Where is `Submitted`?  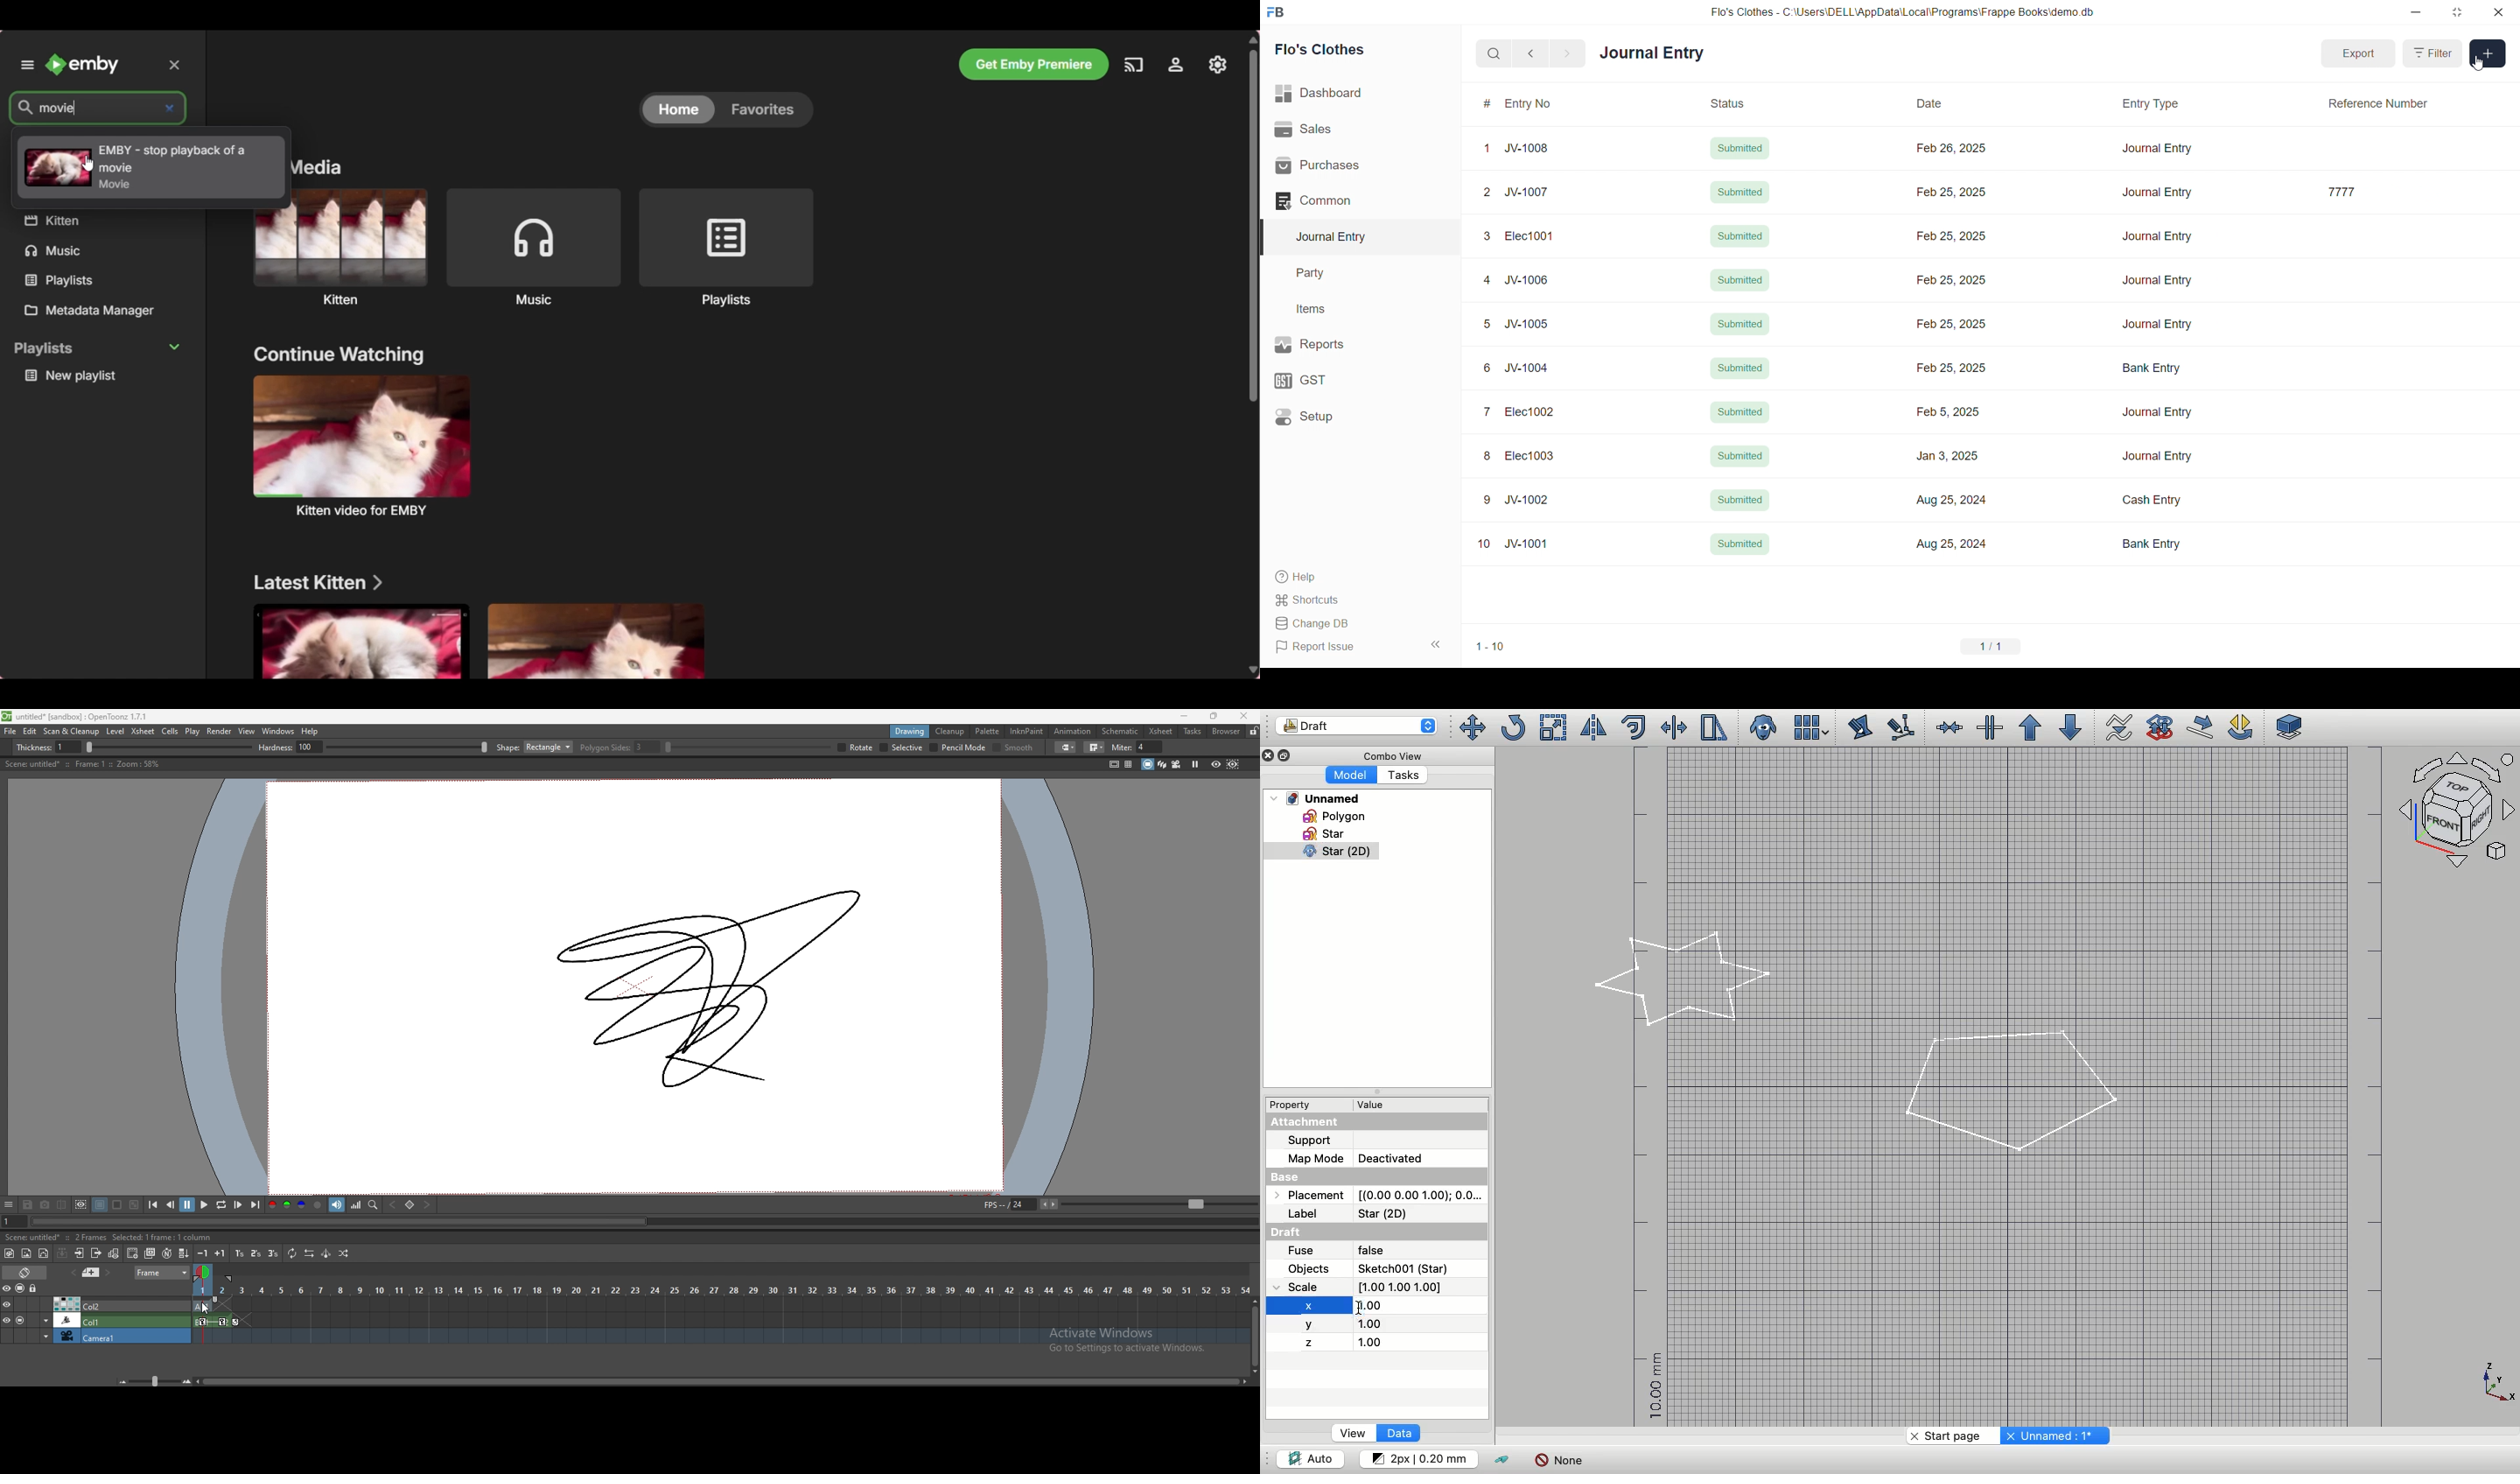
Submitted is located at coordinates (1740, 454).